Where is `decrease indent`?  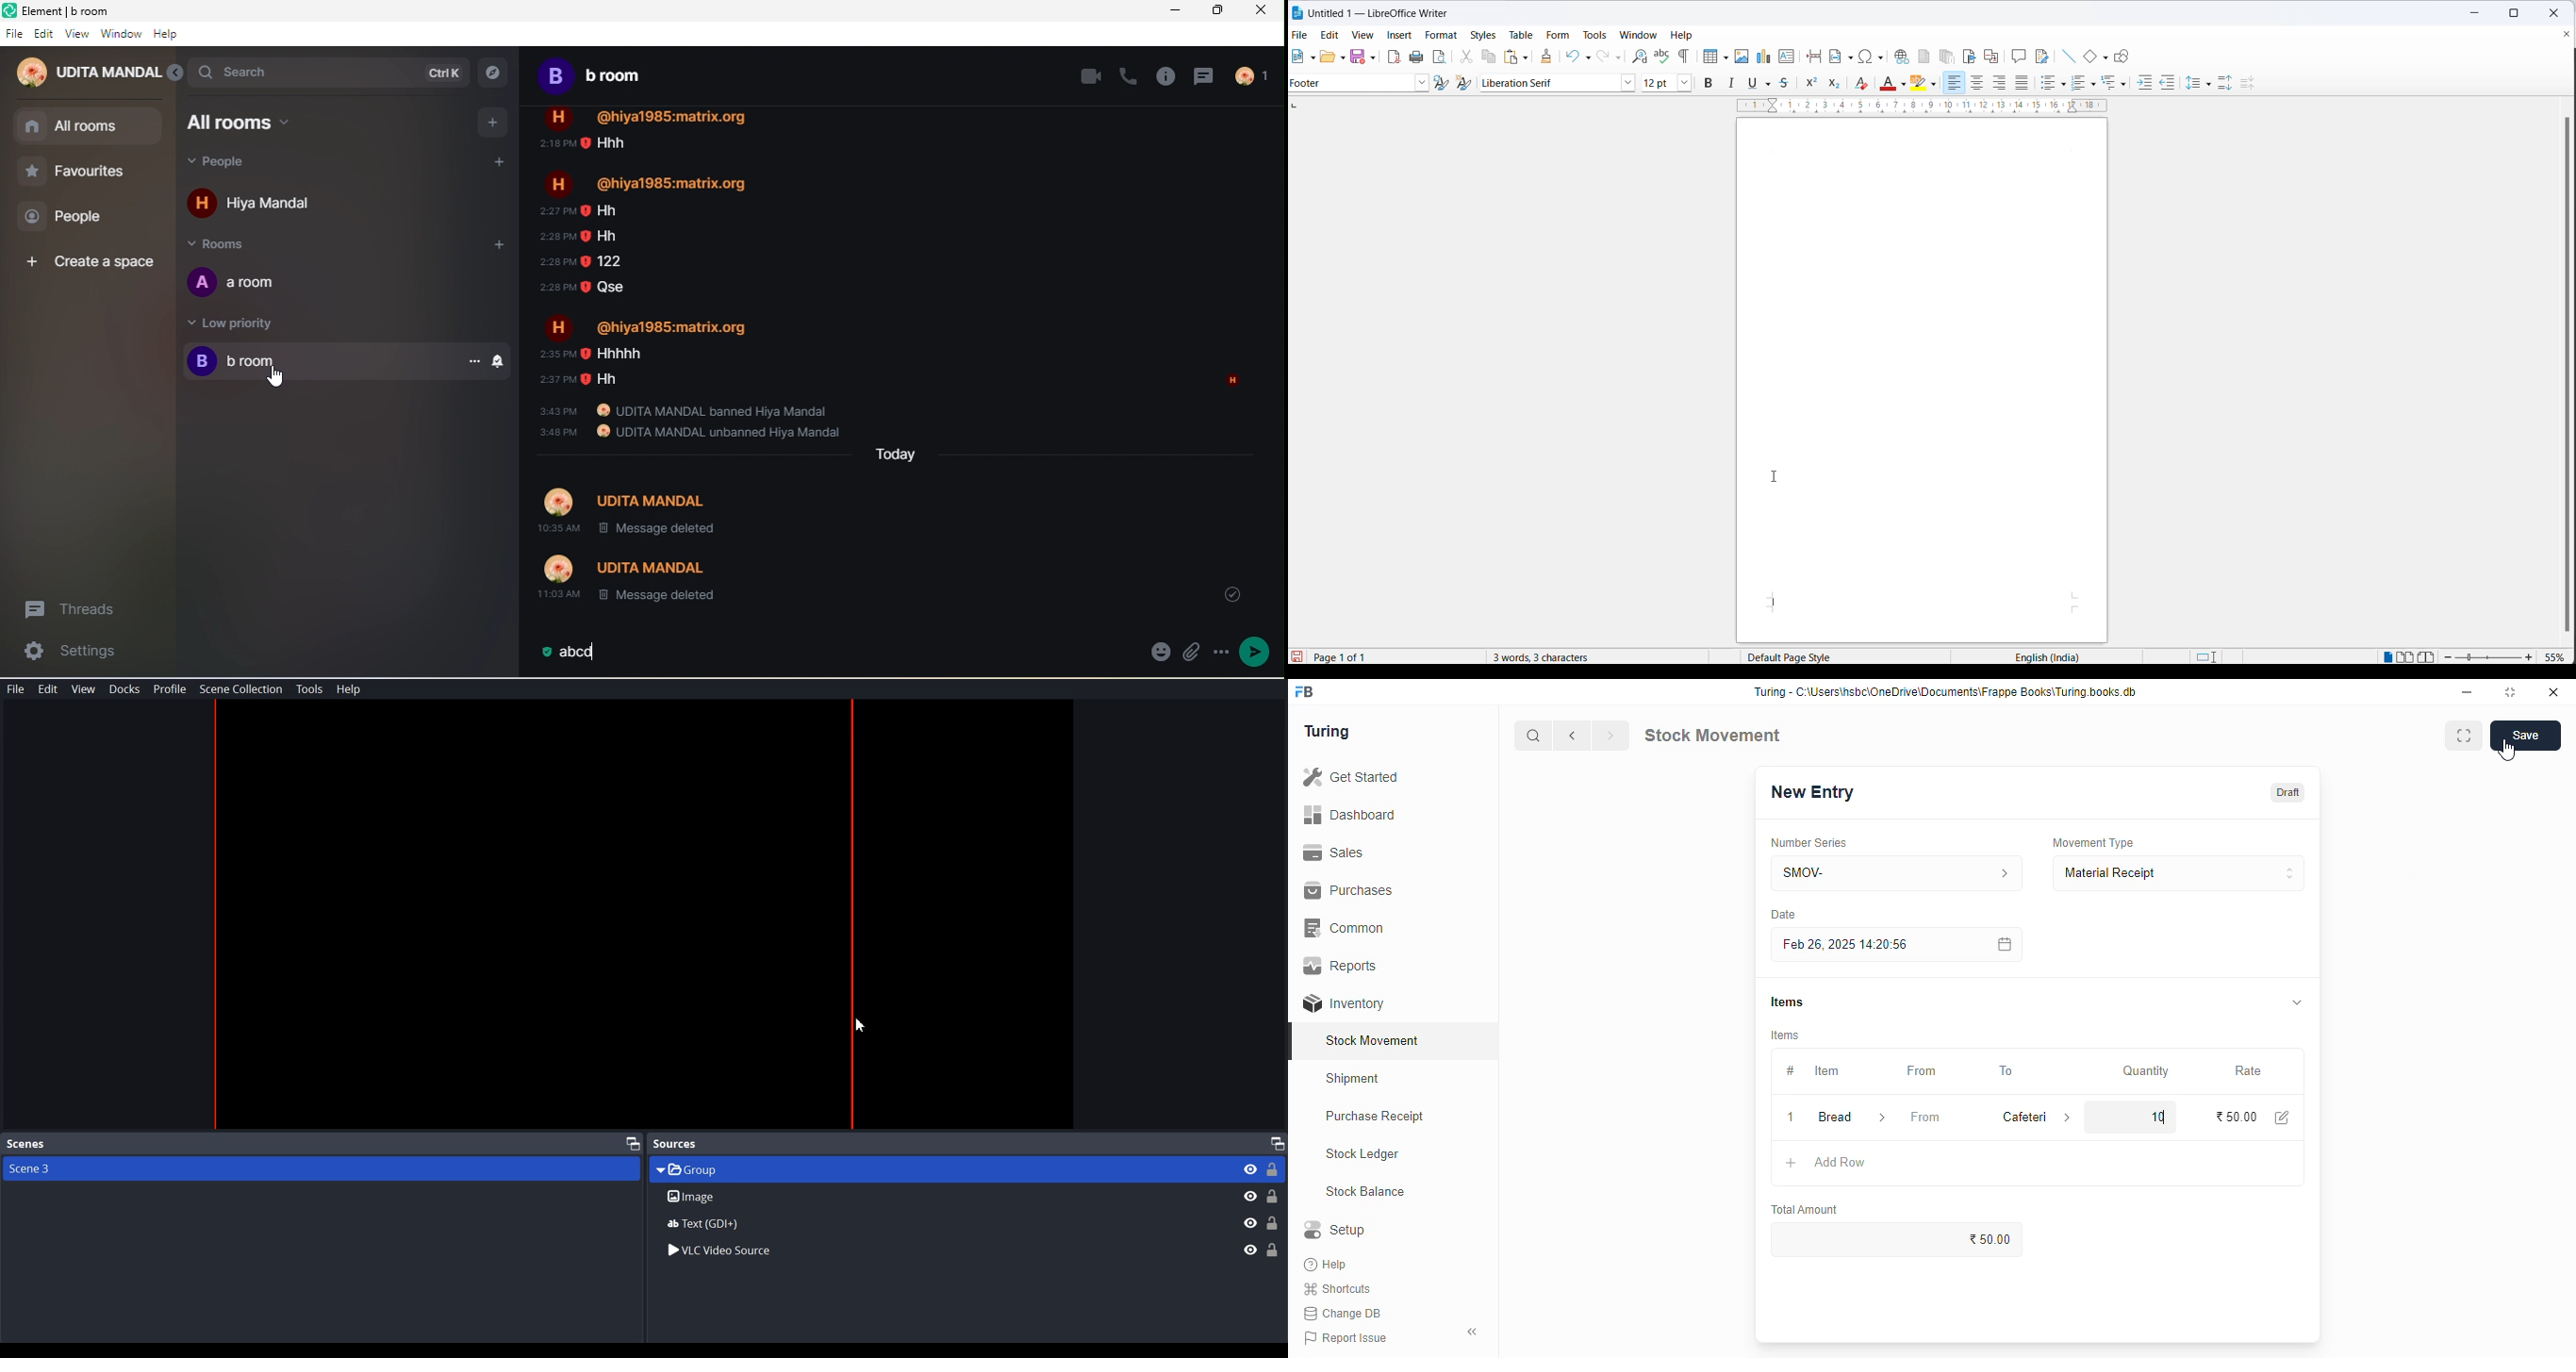 decrease indent is located at coordinates (2169, 83).